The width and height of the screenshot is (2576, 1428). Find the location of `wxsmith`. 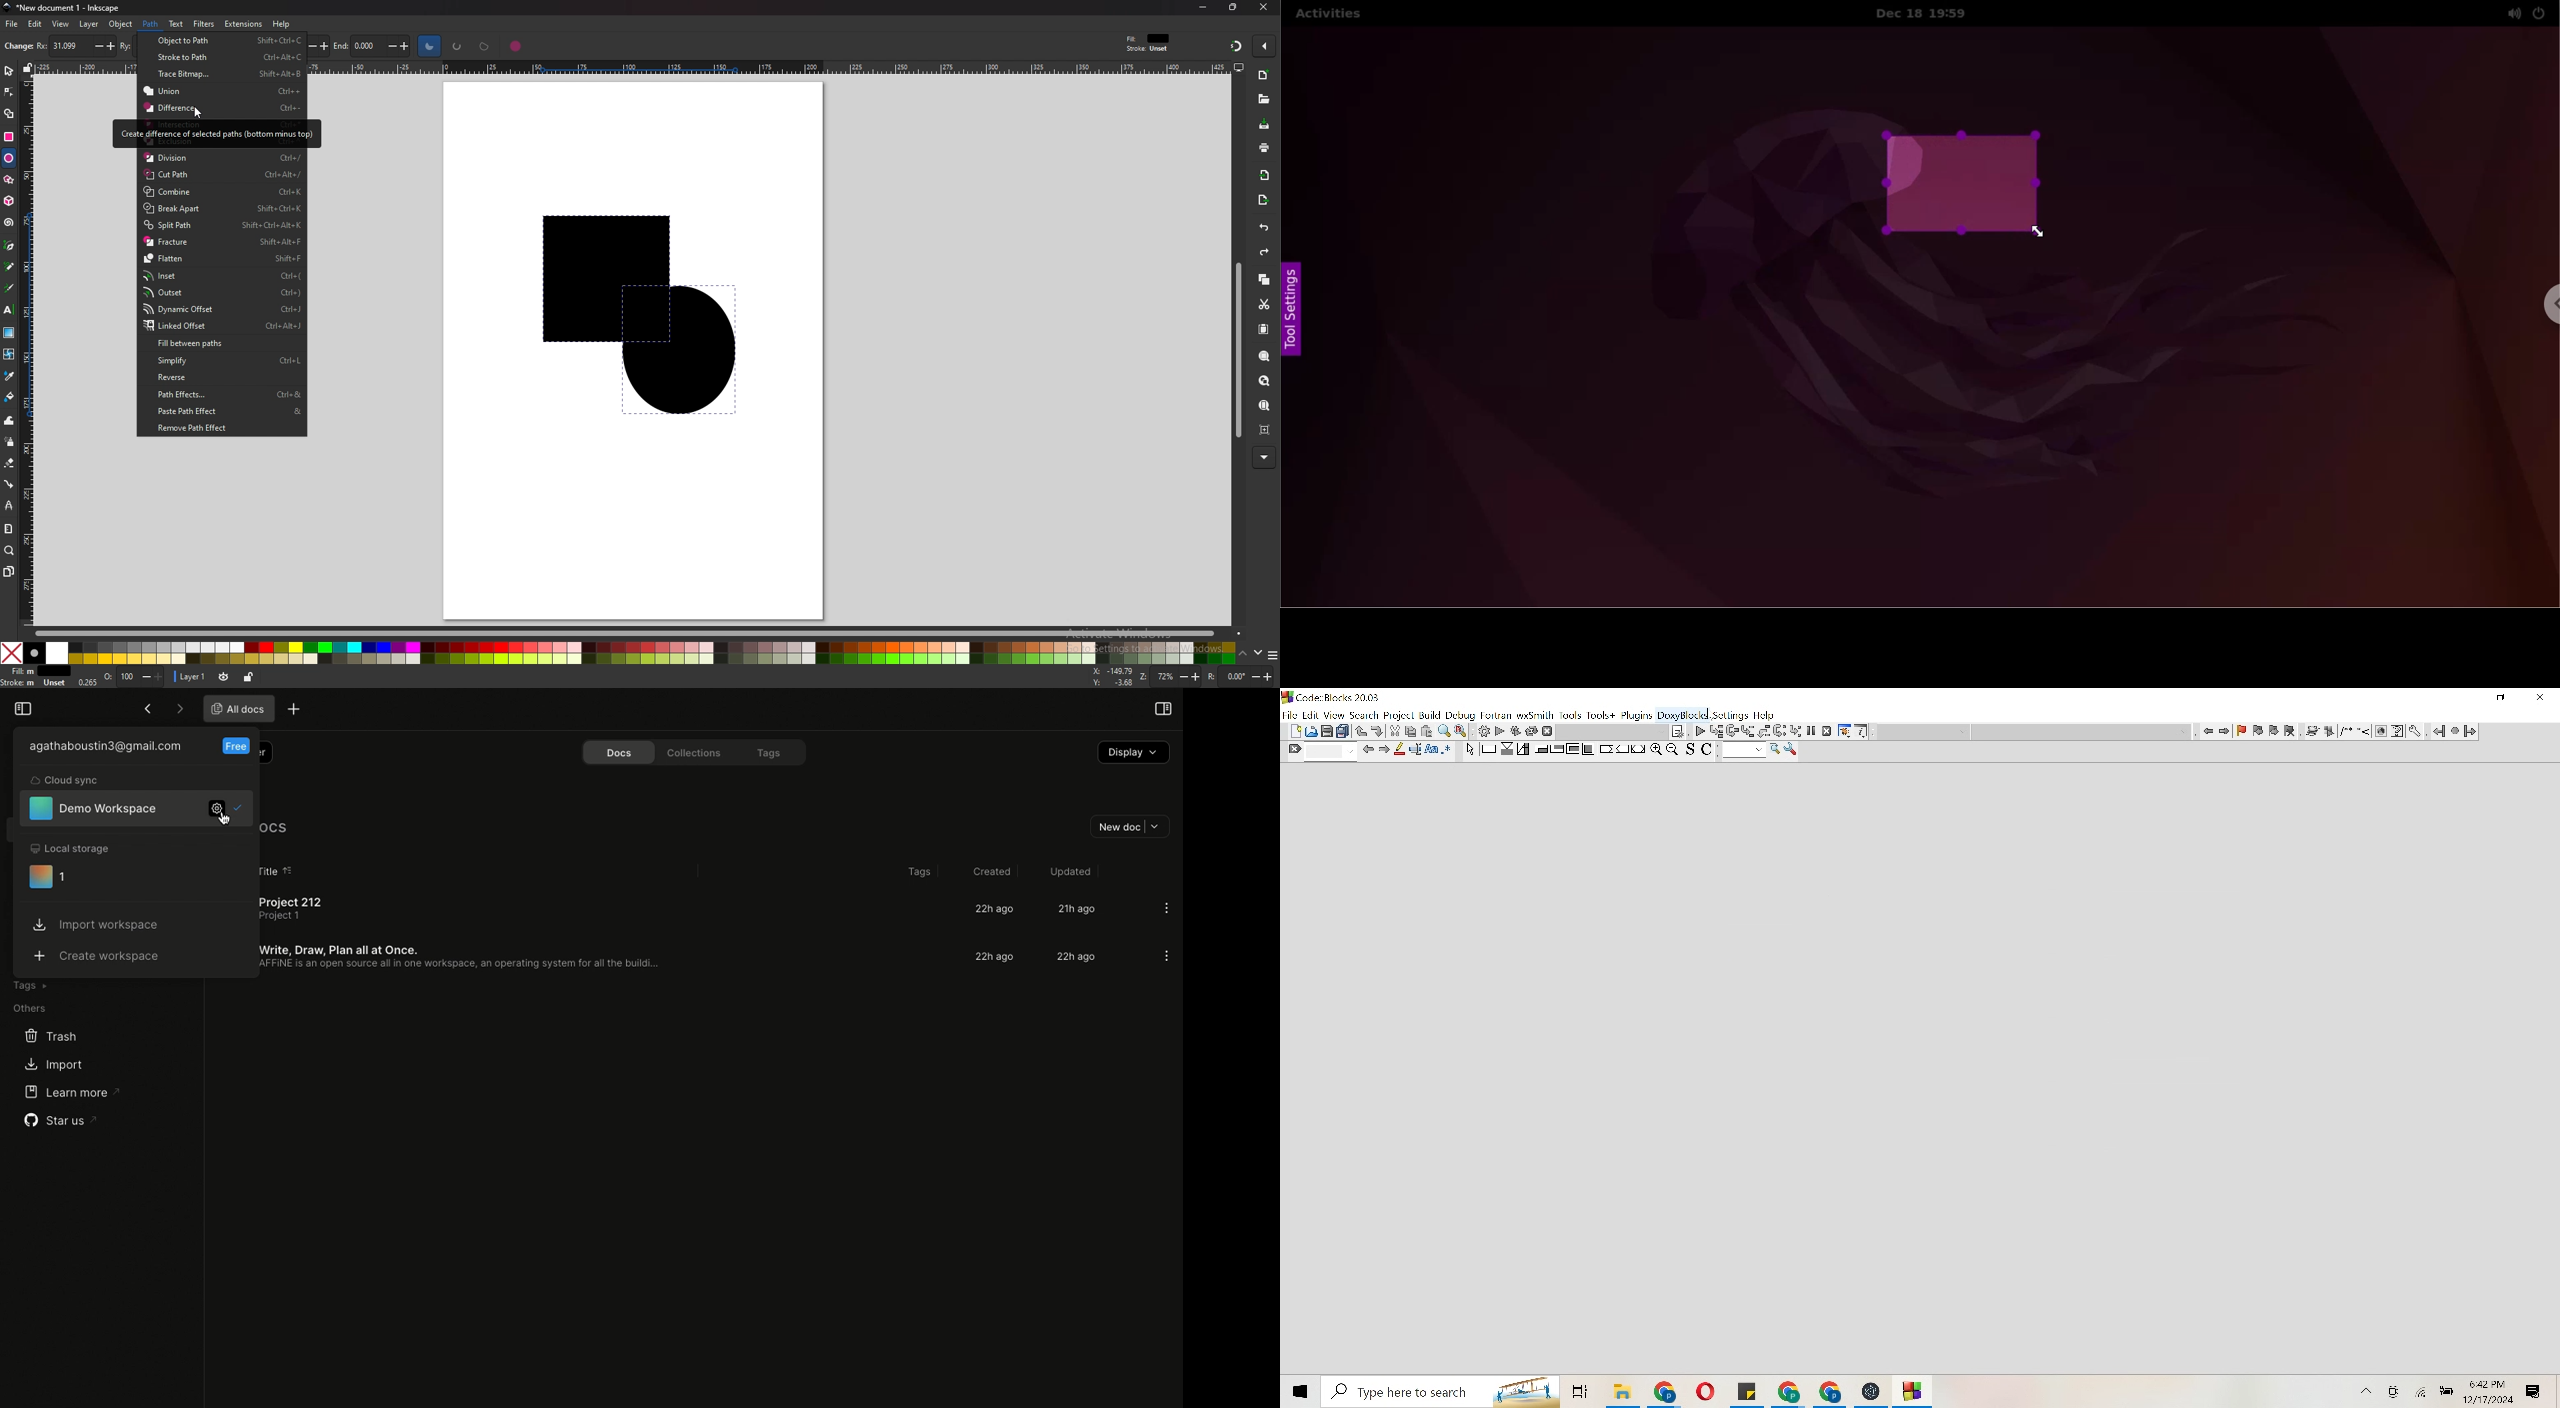

wxsmith is located at coordinates (1535, 716).